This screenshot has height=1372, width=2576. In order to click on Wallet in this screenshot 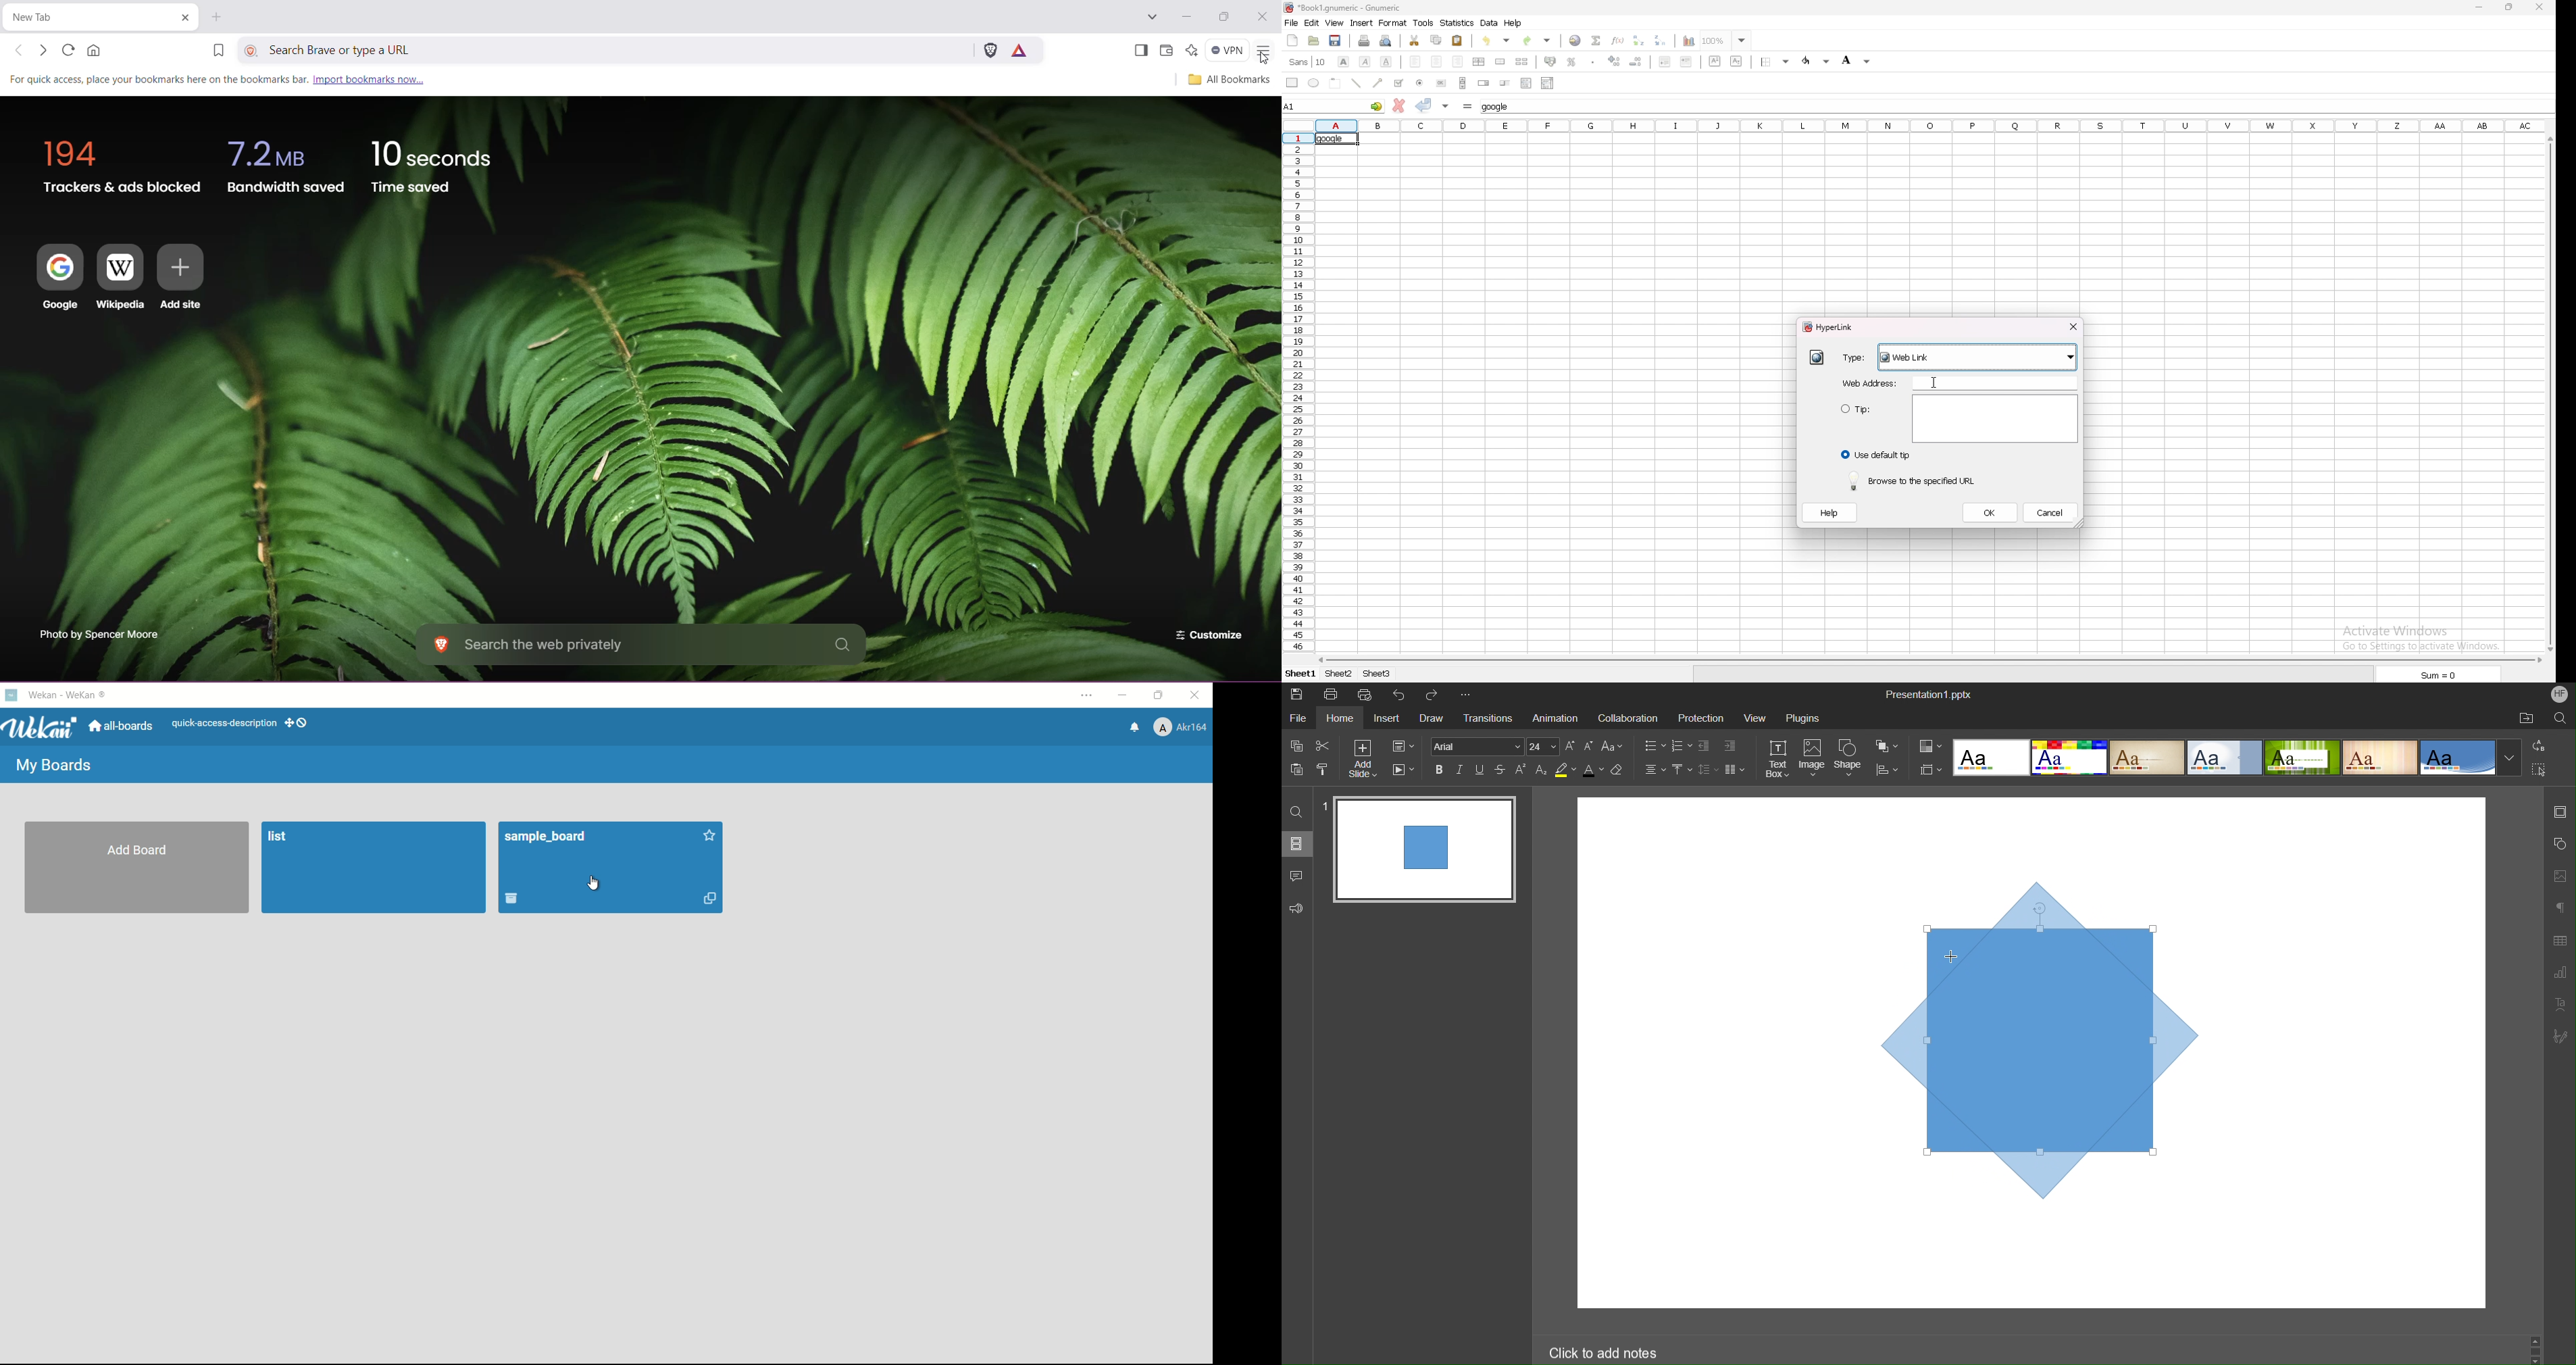, I will do `click(1166, 51)`.